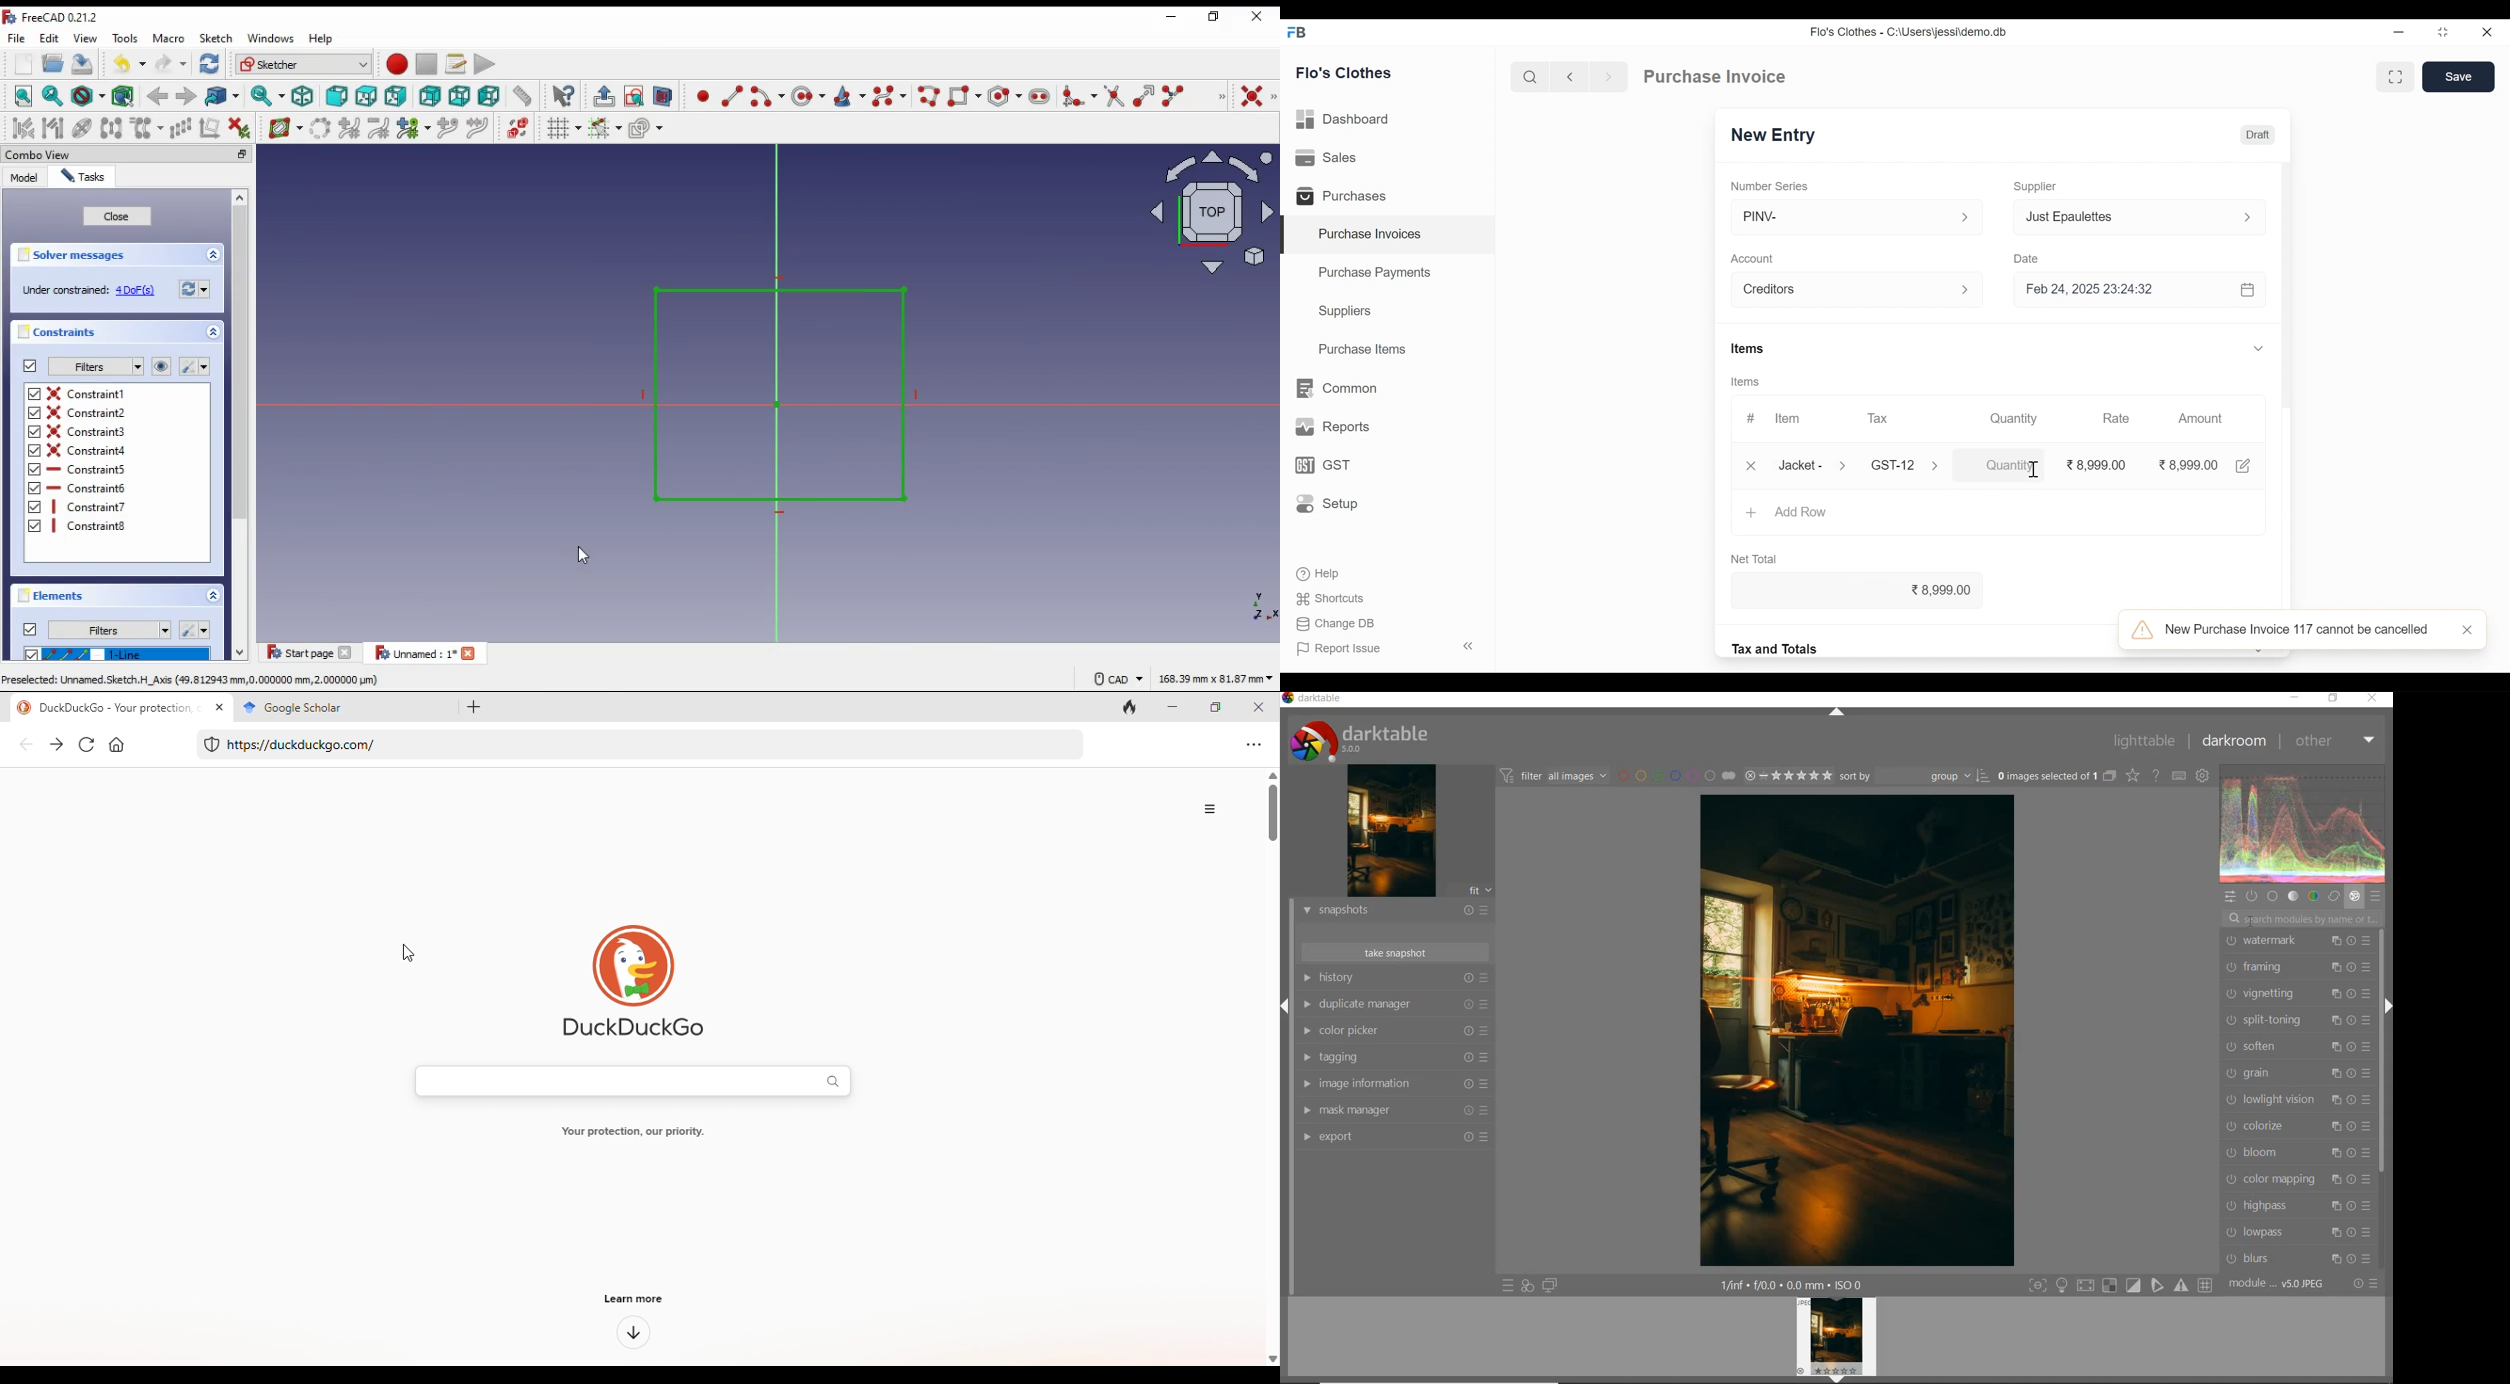 The height and width of the screenshot is (1400, 2520). I want to click on open, so click(53, 63).